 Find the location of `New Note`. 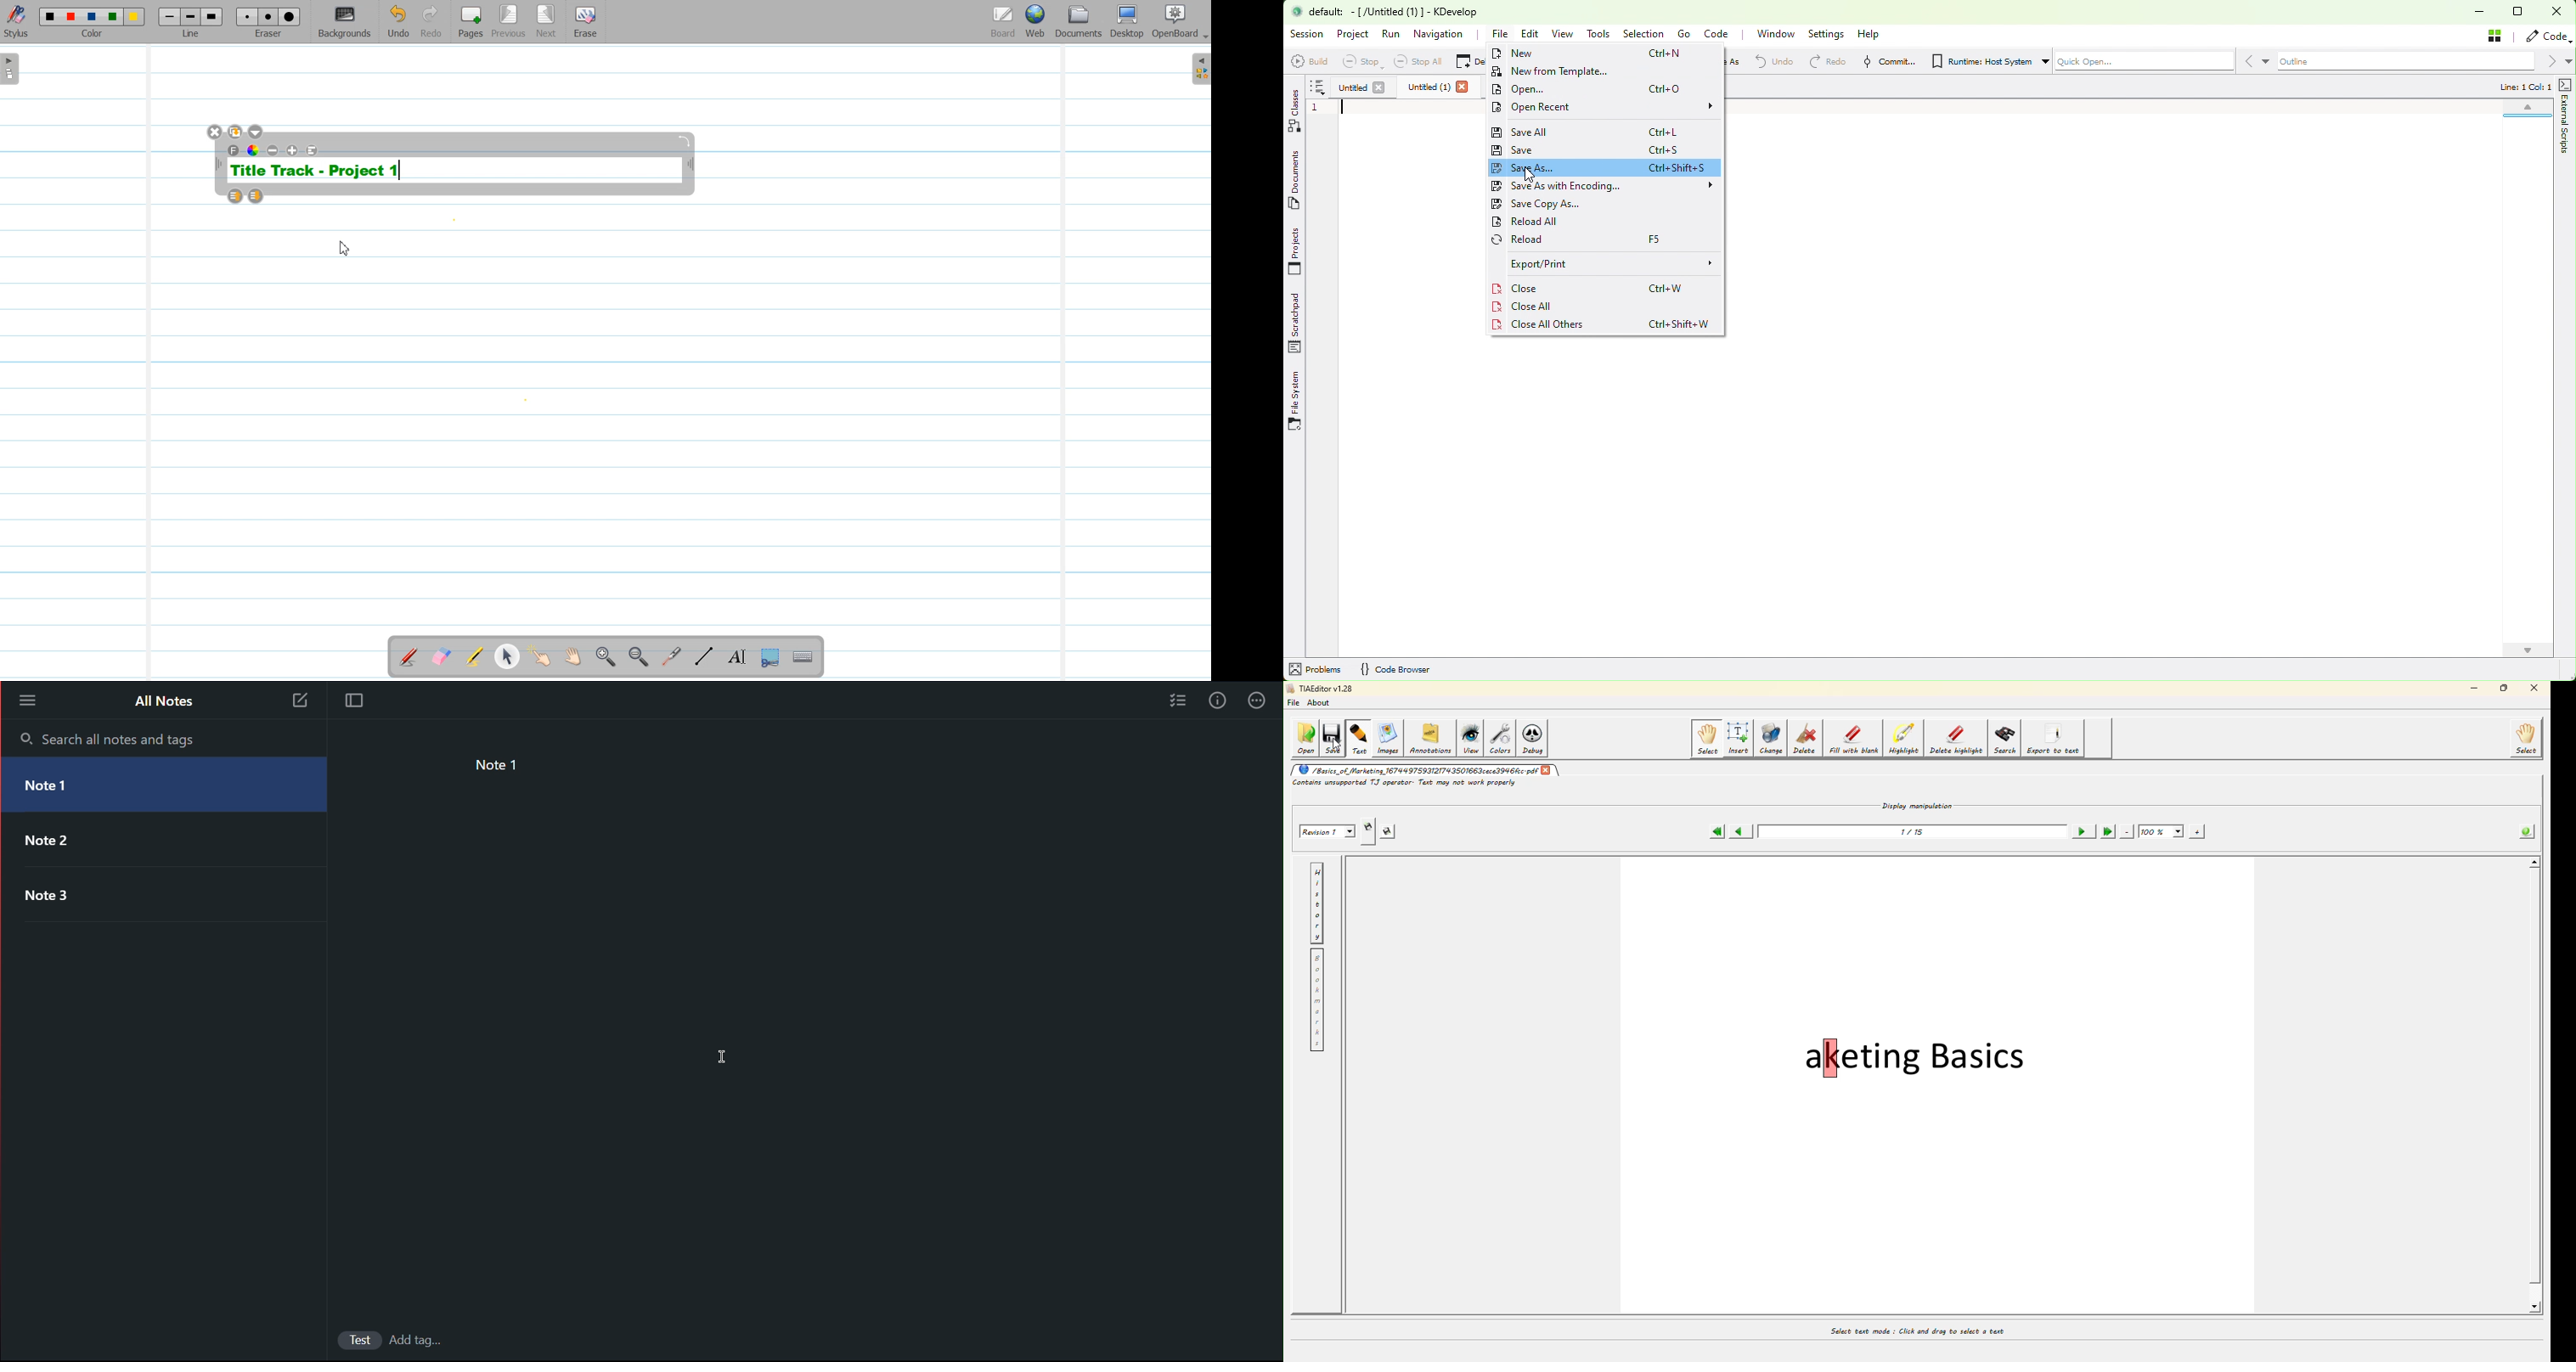

New Note is located at coordinates (297, 702).